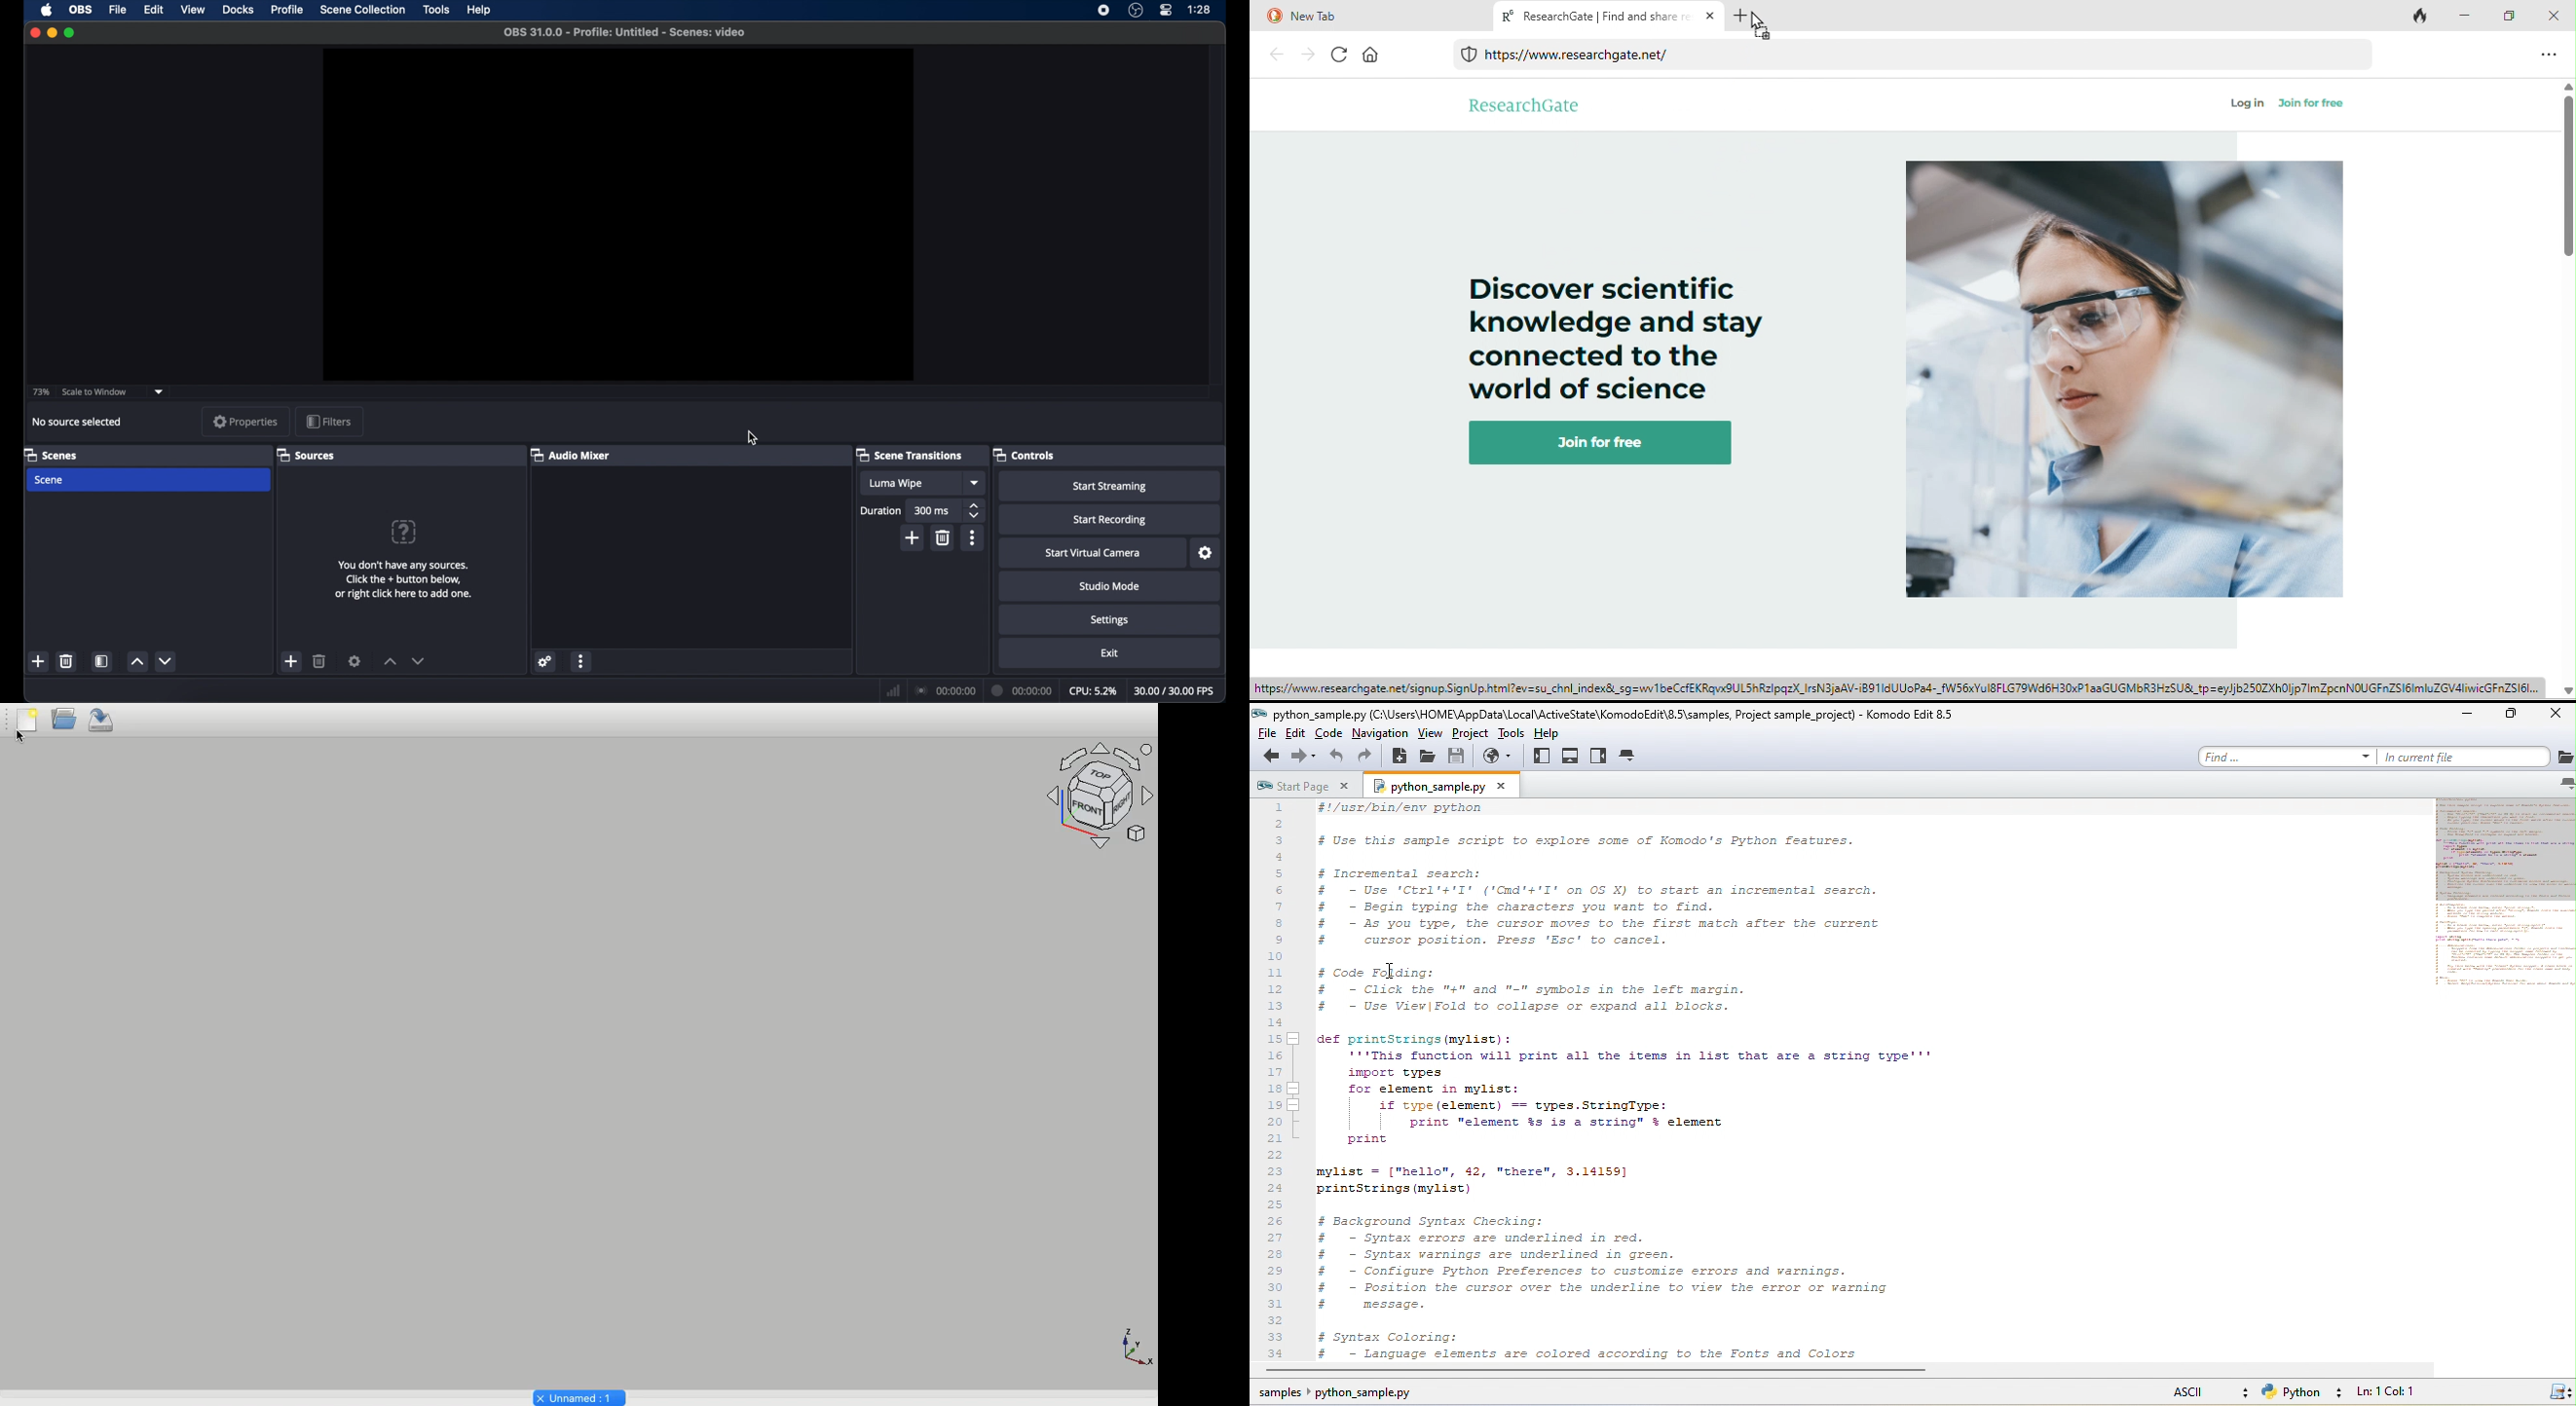 Image resolution: width=2576 pixels, height=1428 pixels. Describe the element at coordinates (2515, 714) in the screenshot. I see `maximize` at that location.